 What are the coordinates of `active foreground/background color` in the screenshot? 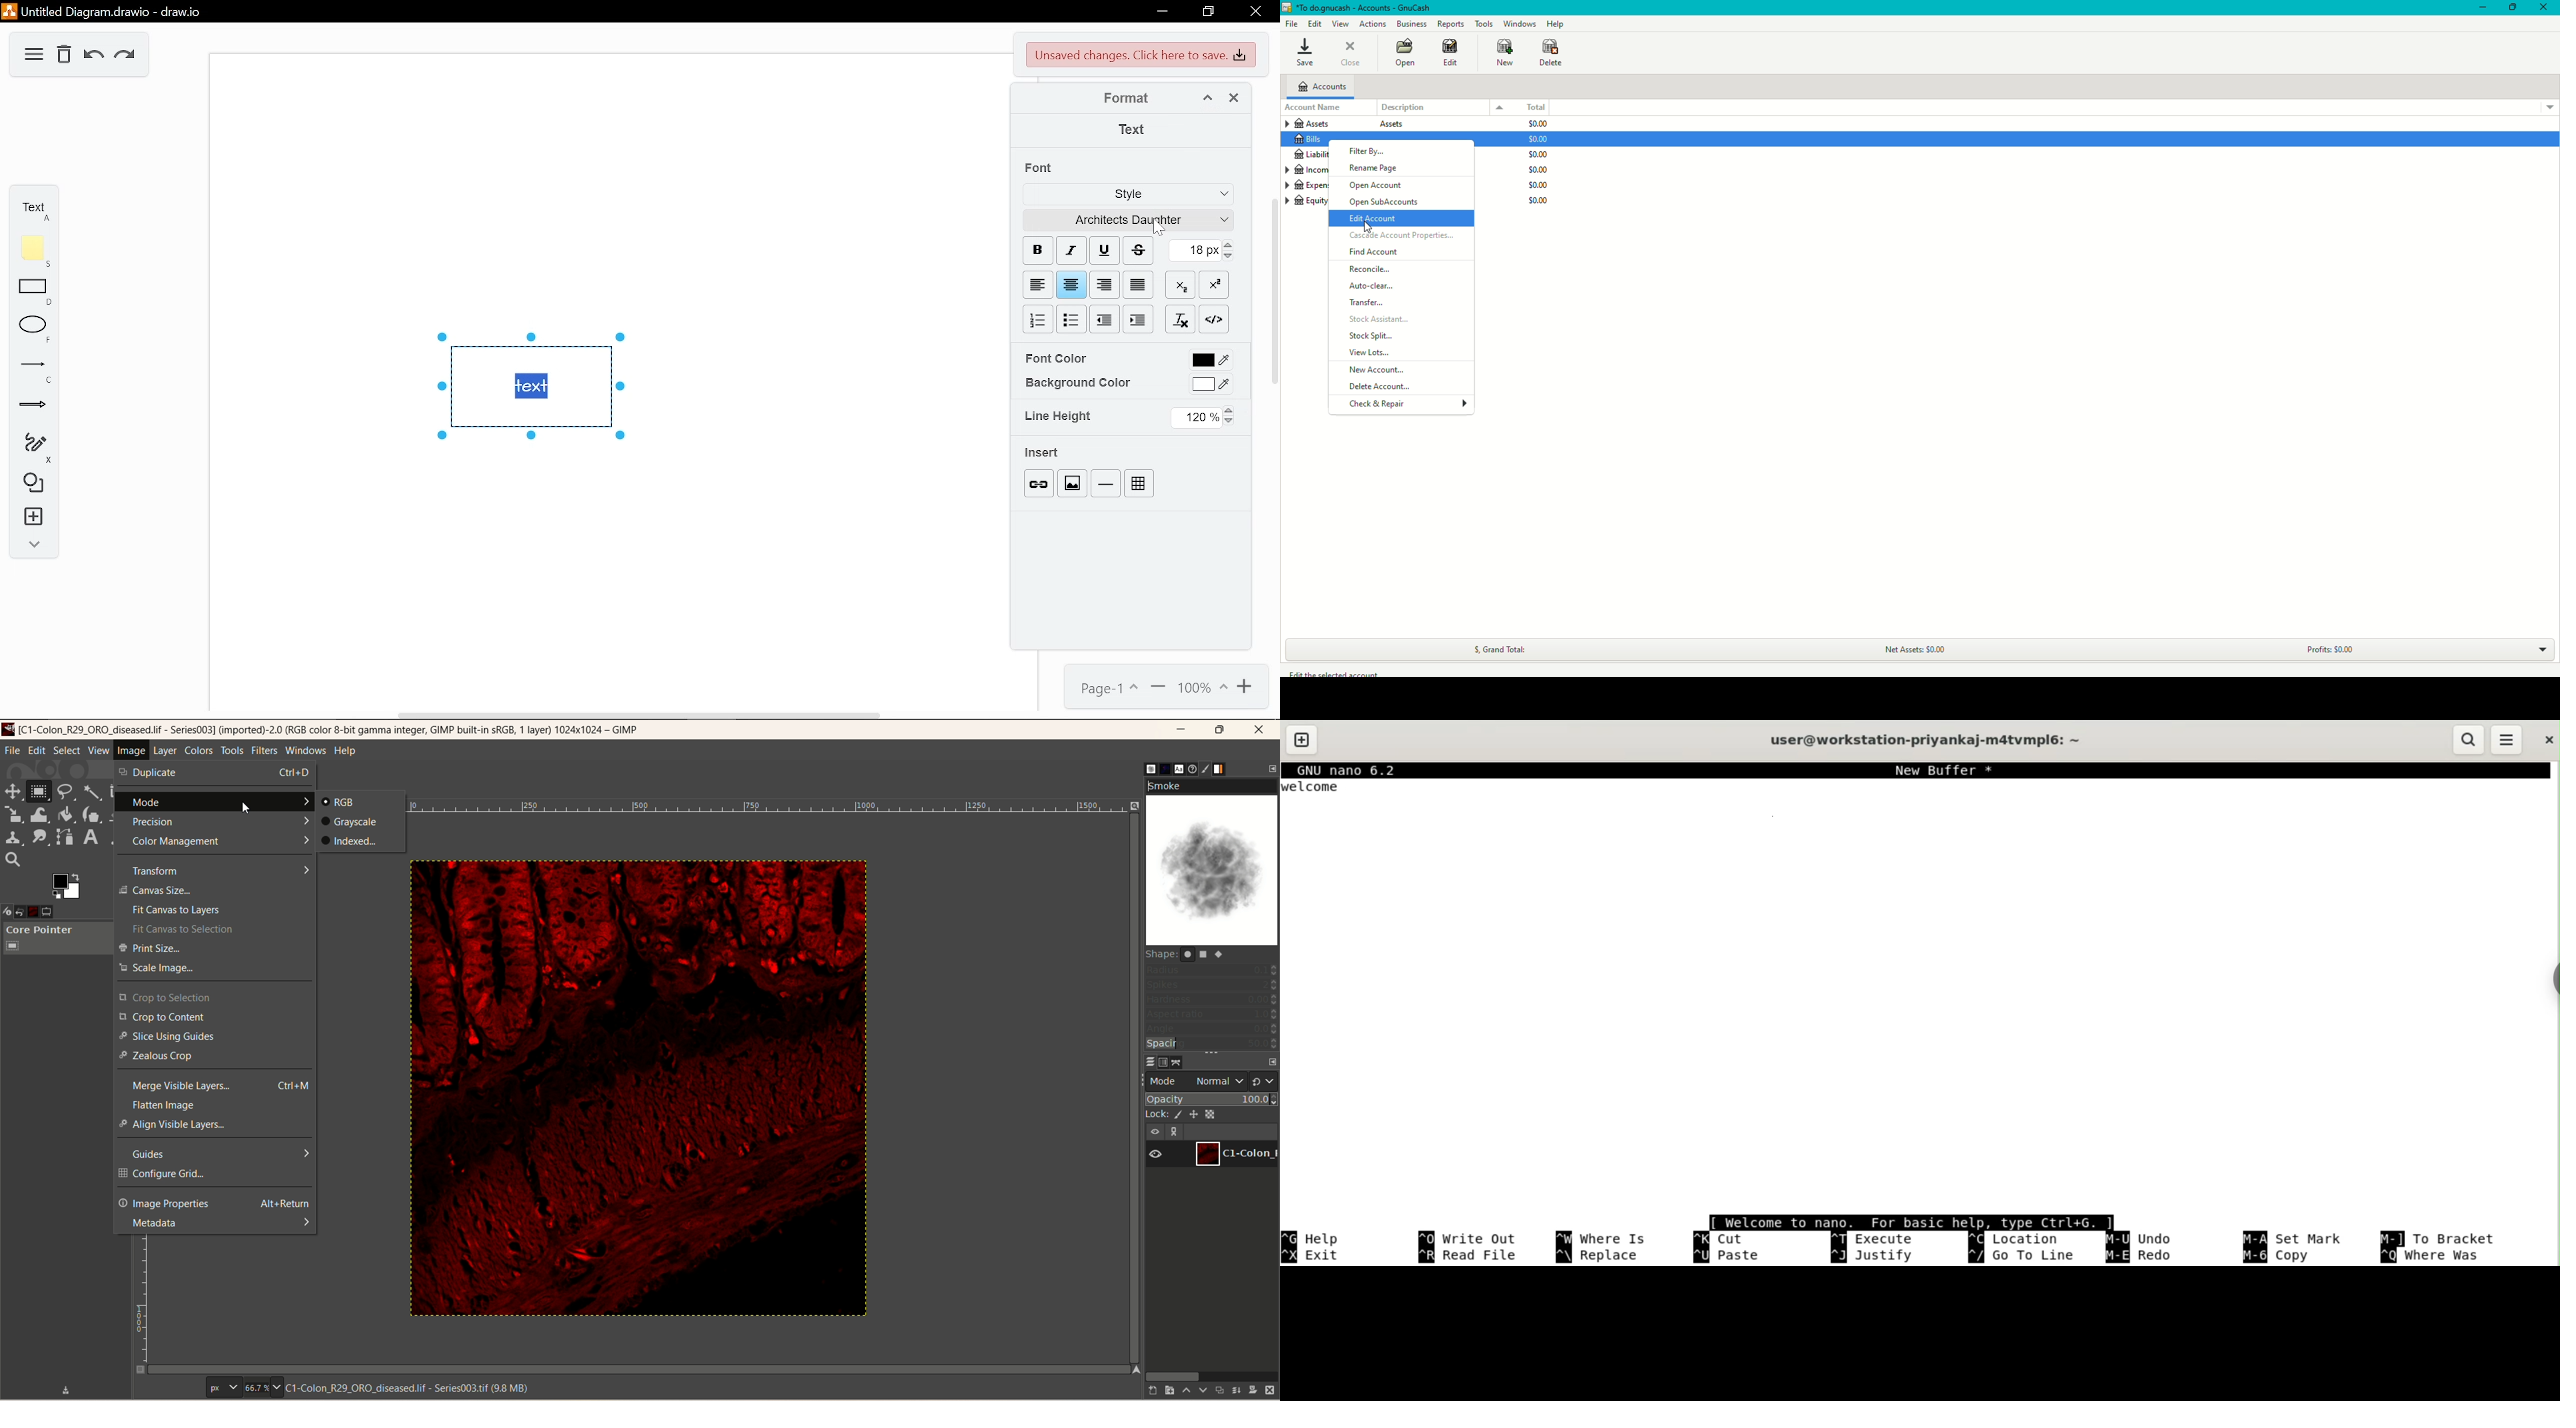 It's located at (67, 886).